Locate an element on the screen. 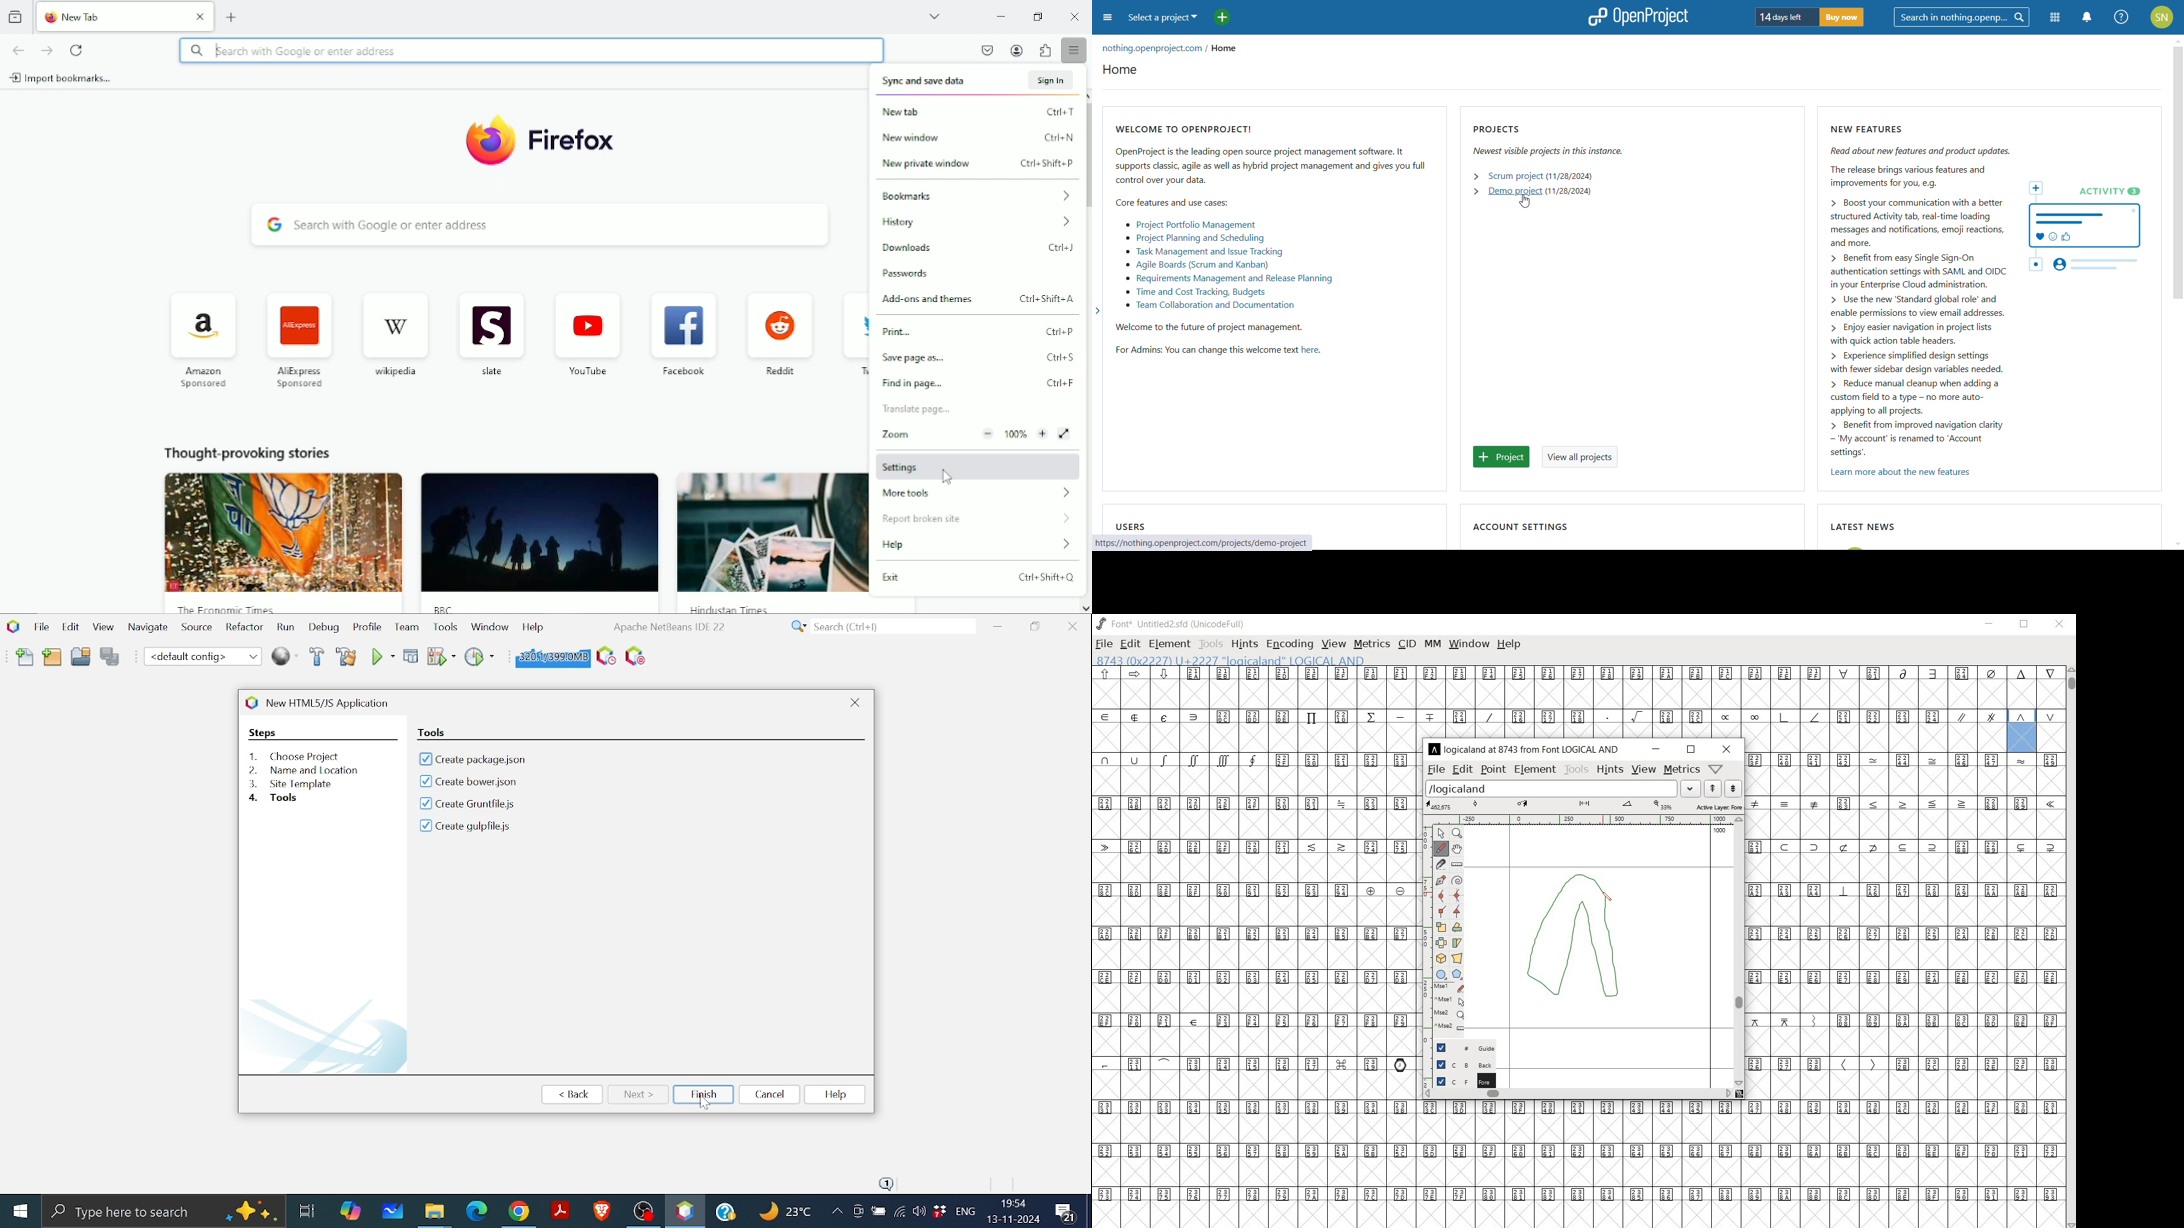 Image resolution: width=2184 pixels, height=1232 pixels. learn more about new features is located at coordinates (1898, 473).